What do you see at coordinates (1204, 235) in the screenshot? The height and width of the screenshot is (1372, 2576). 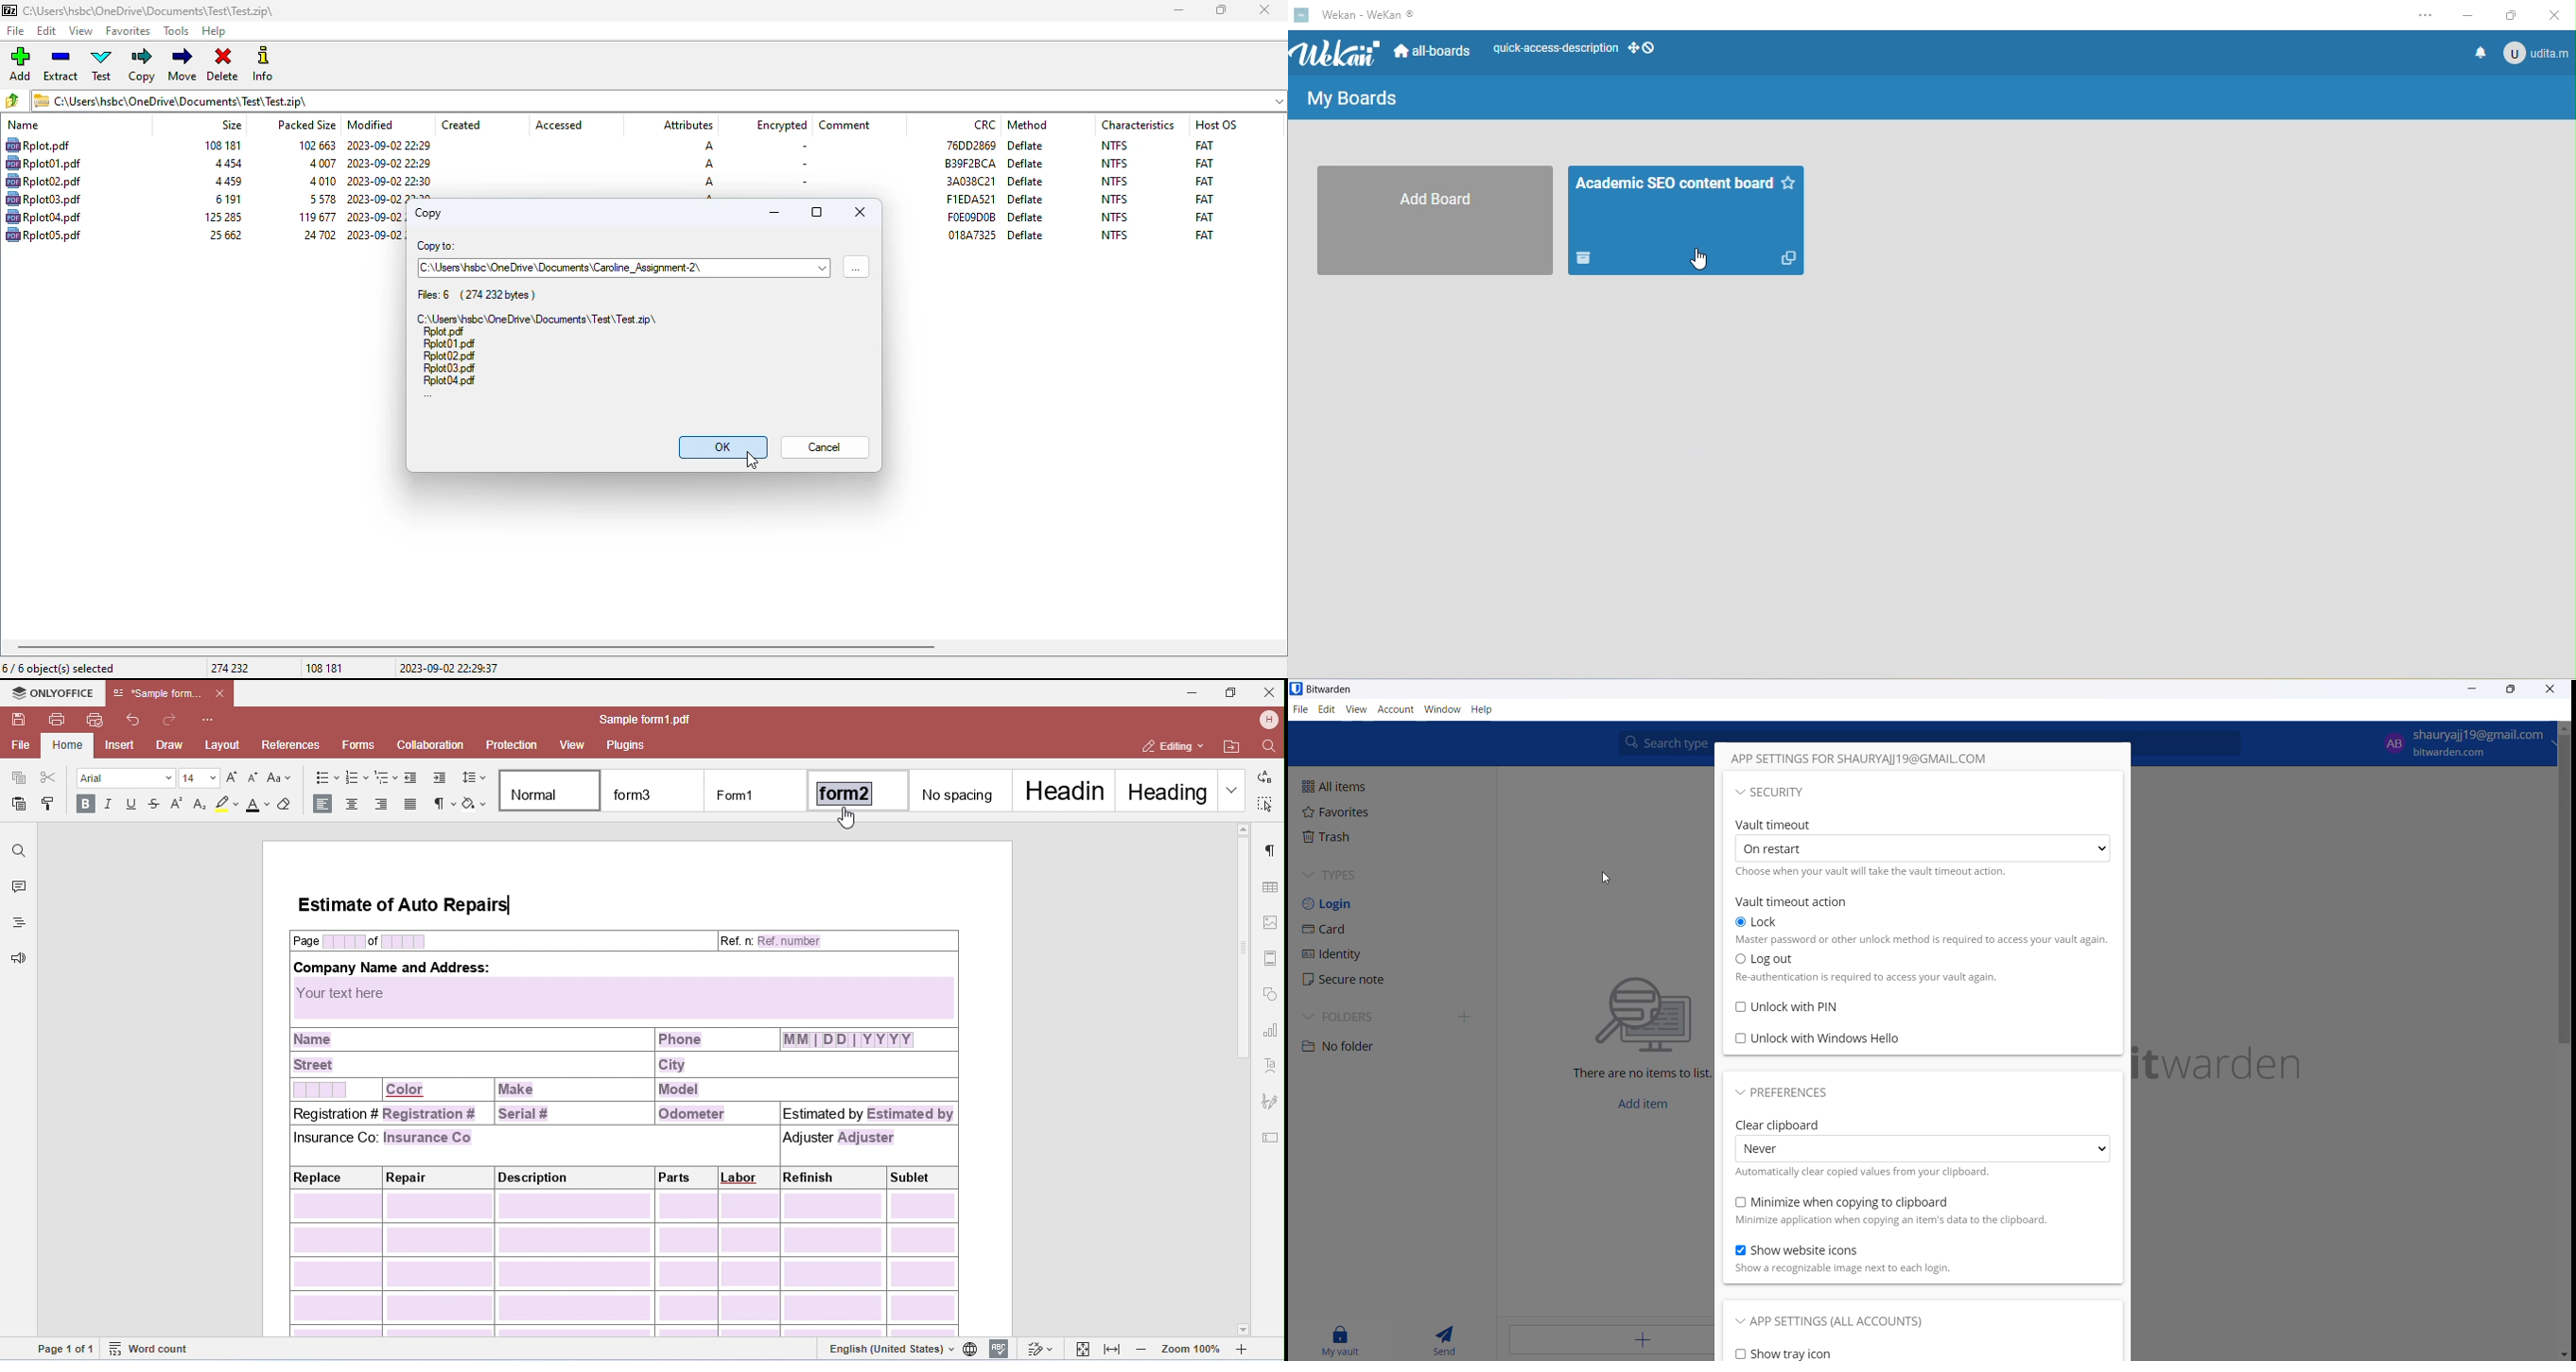 I see `FAT` at bounding box center [1204, 235].